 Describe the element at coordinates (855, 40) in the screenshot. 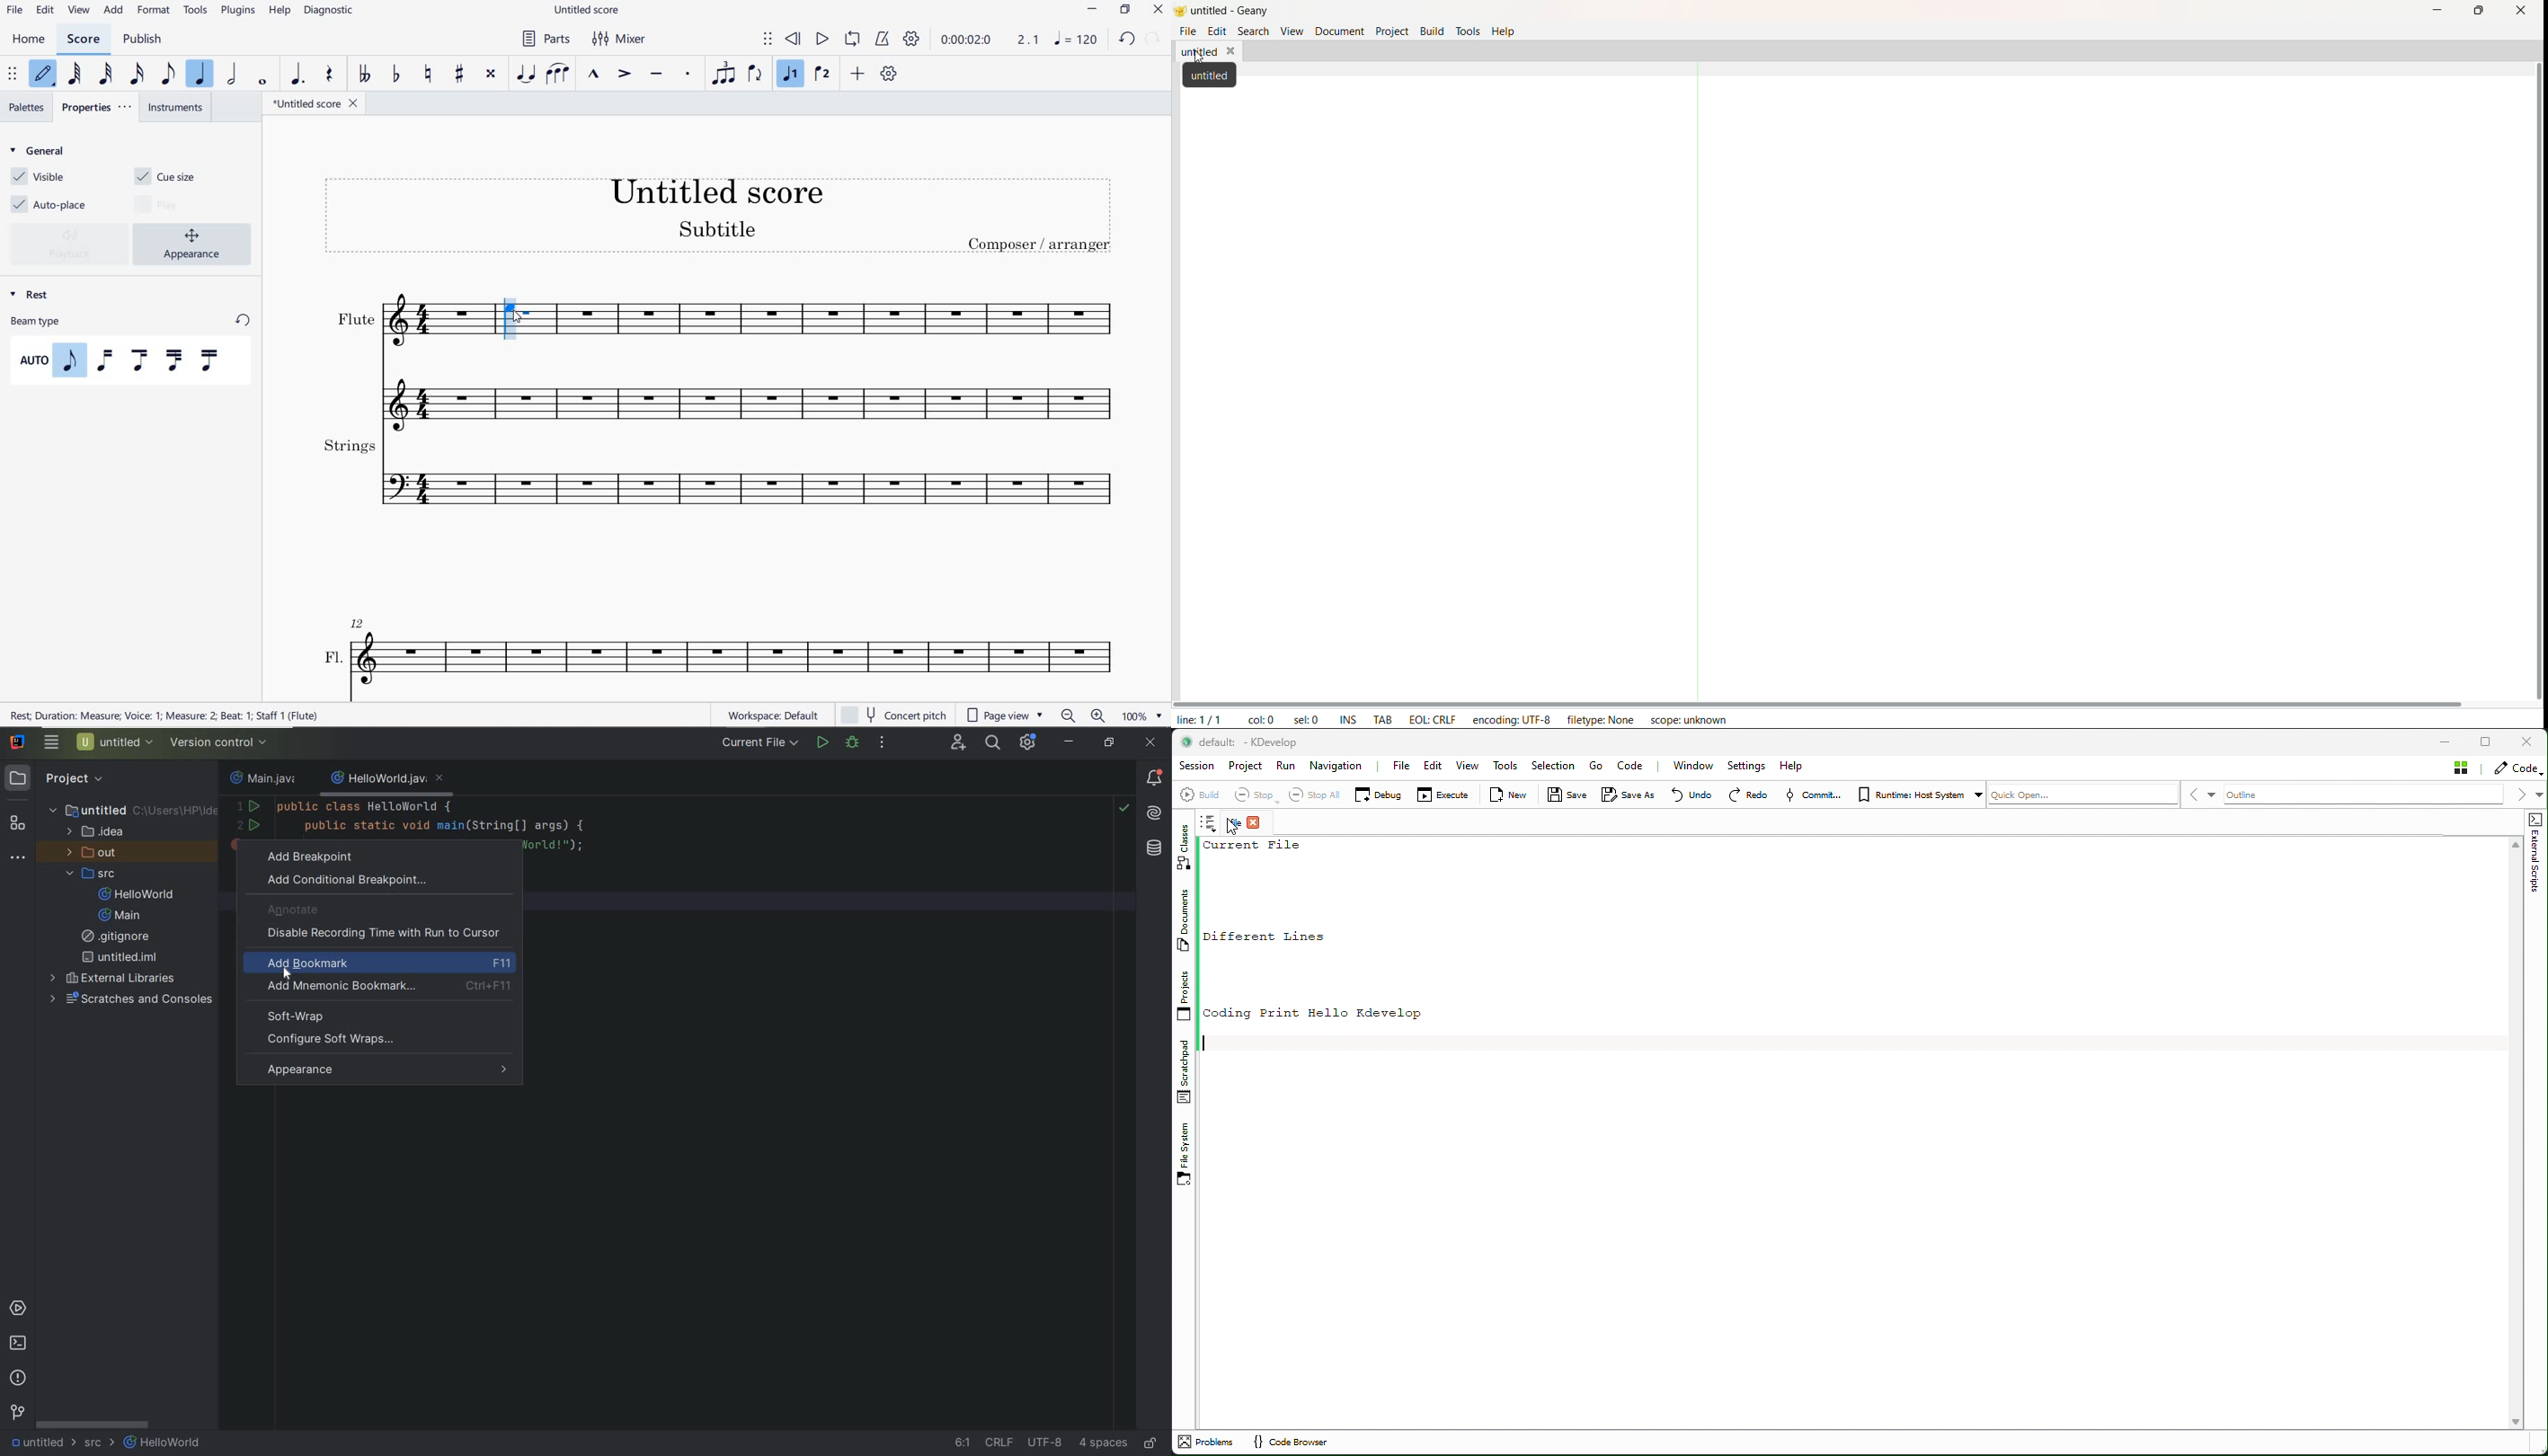

I see `LOOP PLAYBACK` at that location.